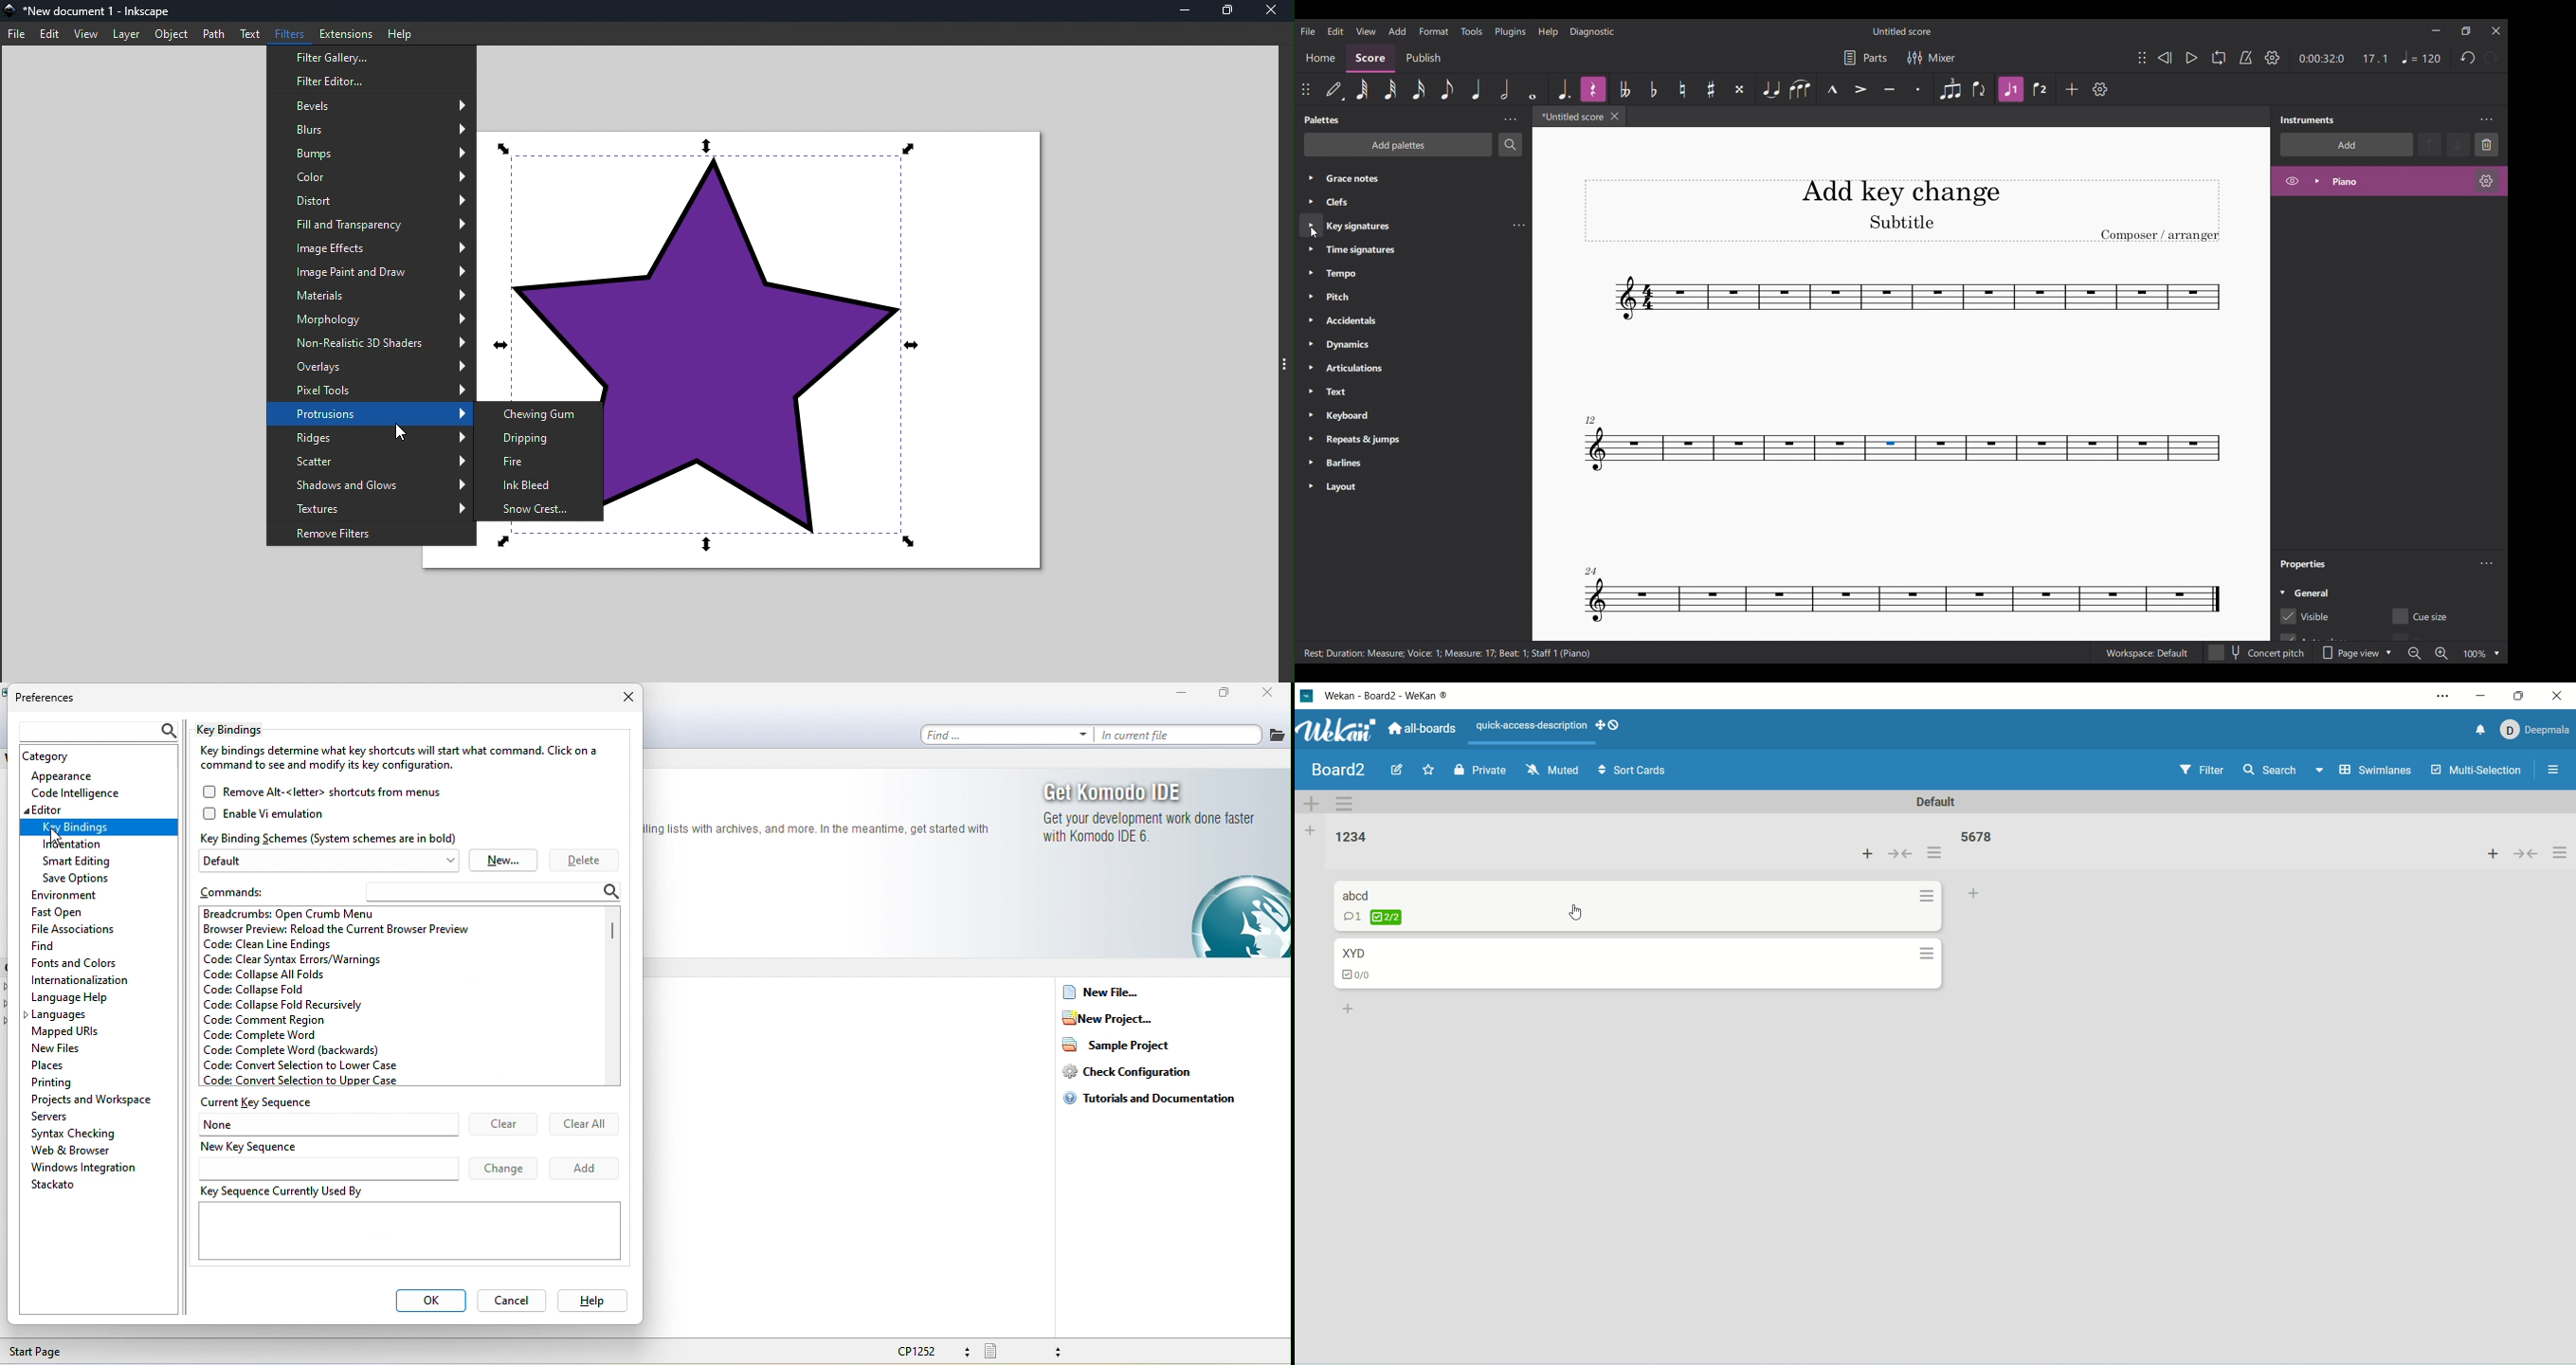 The height and width of the screenshot is (1372, 2576). Describe the element at coordinates (1447, 90) in the screenshot. I see `Eighth note` at that location.